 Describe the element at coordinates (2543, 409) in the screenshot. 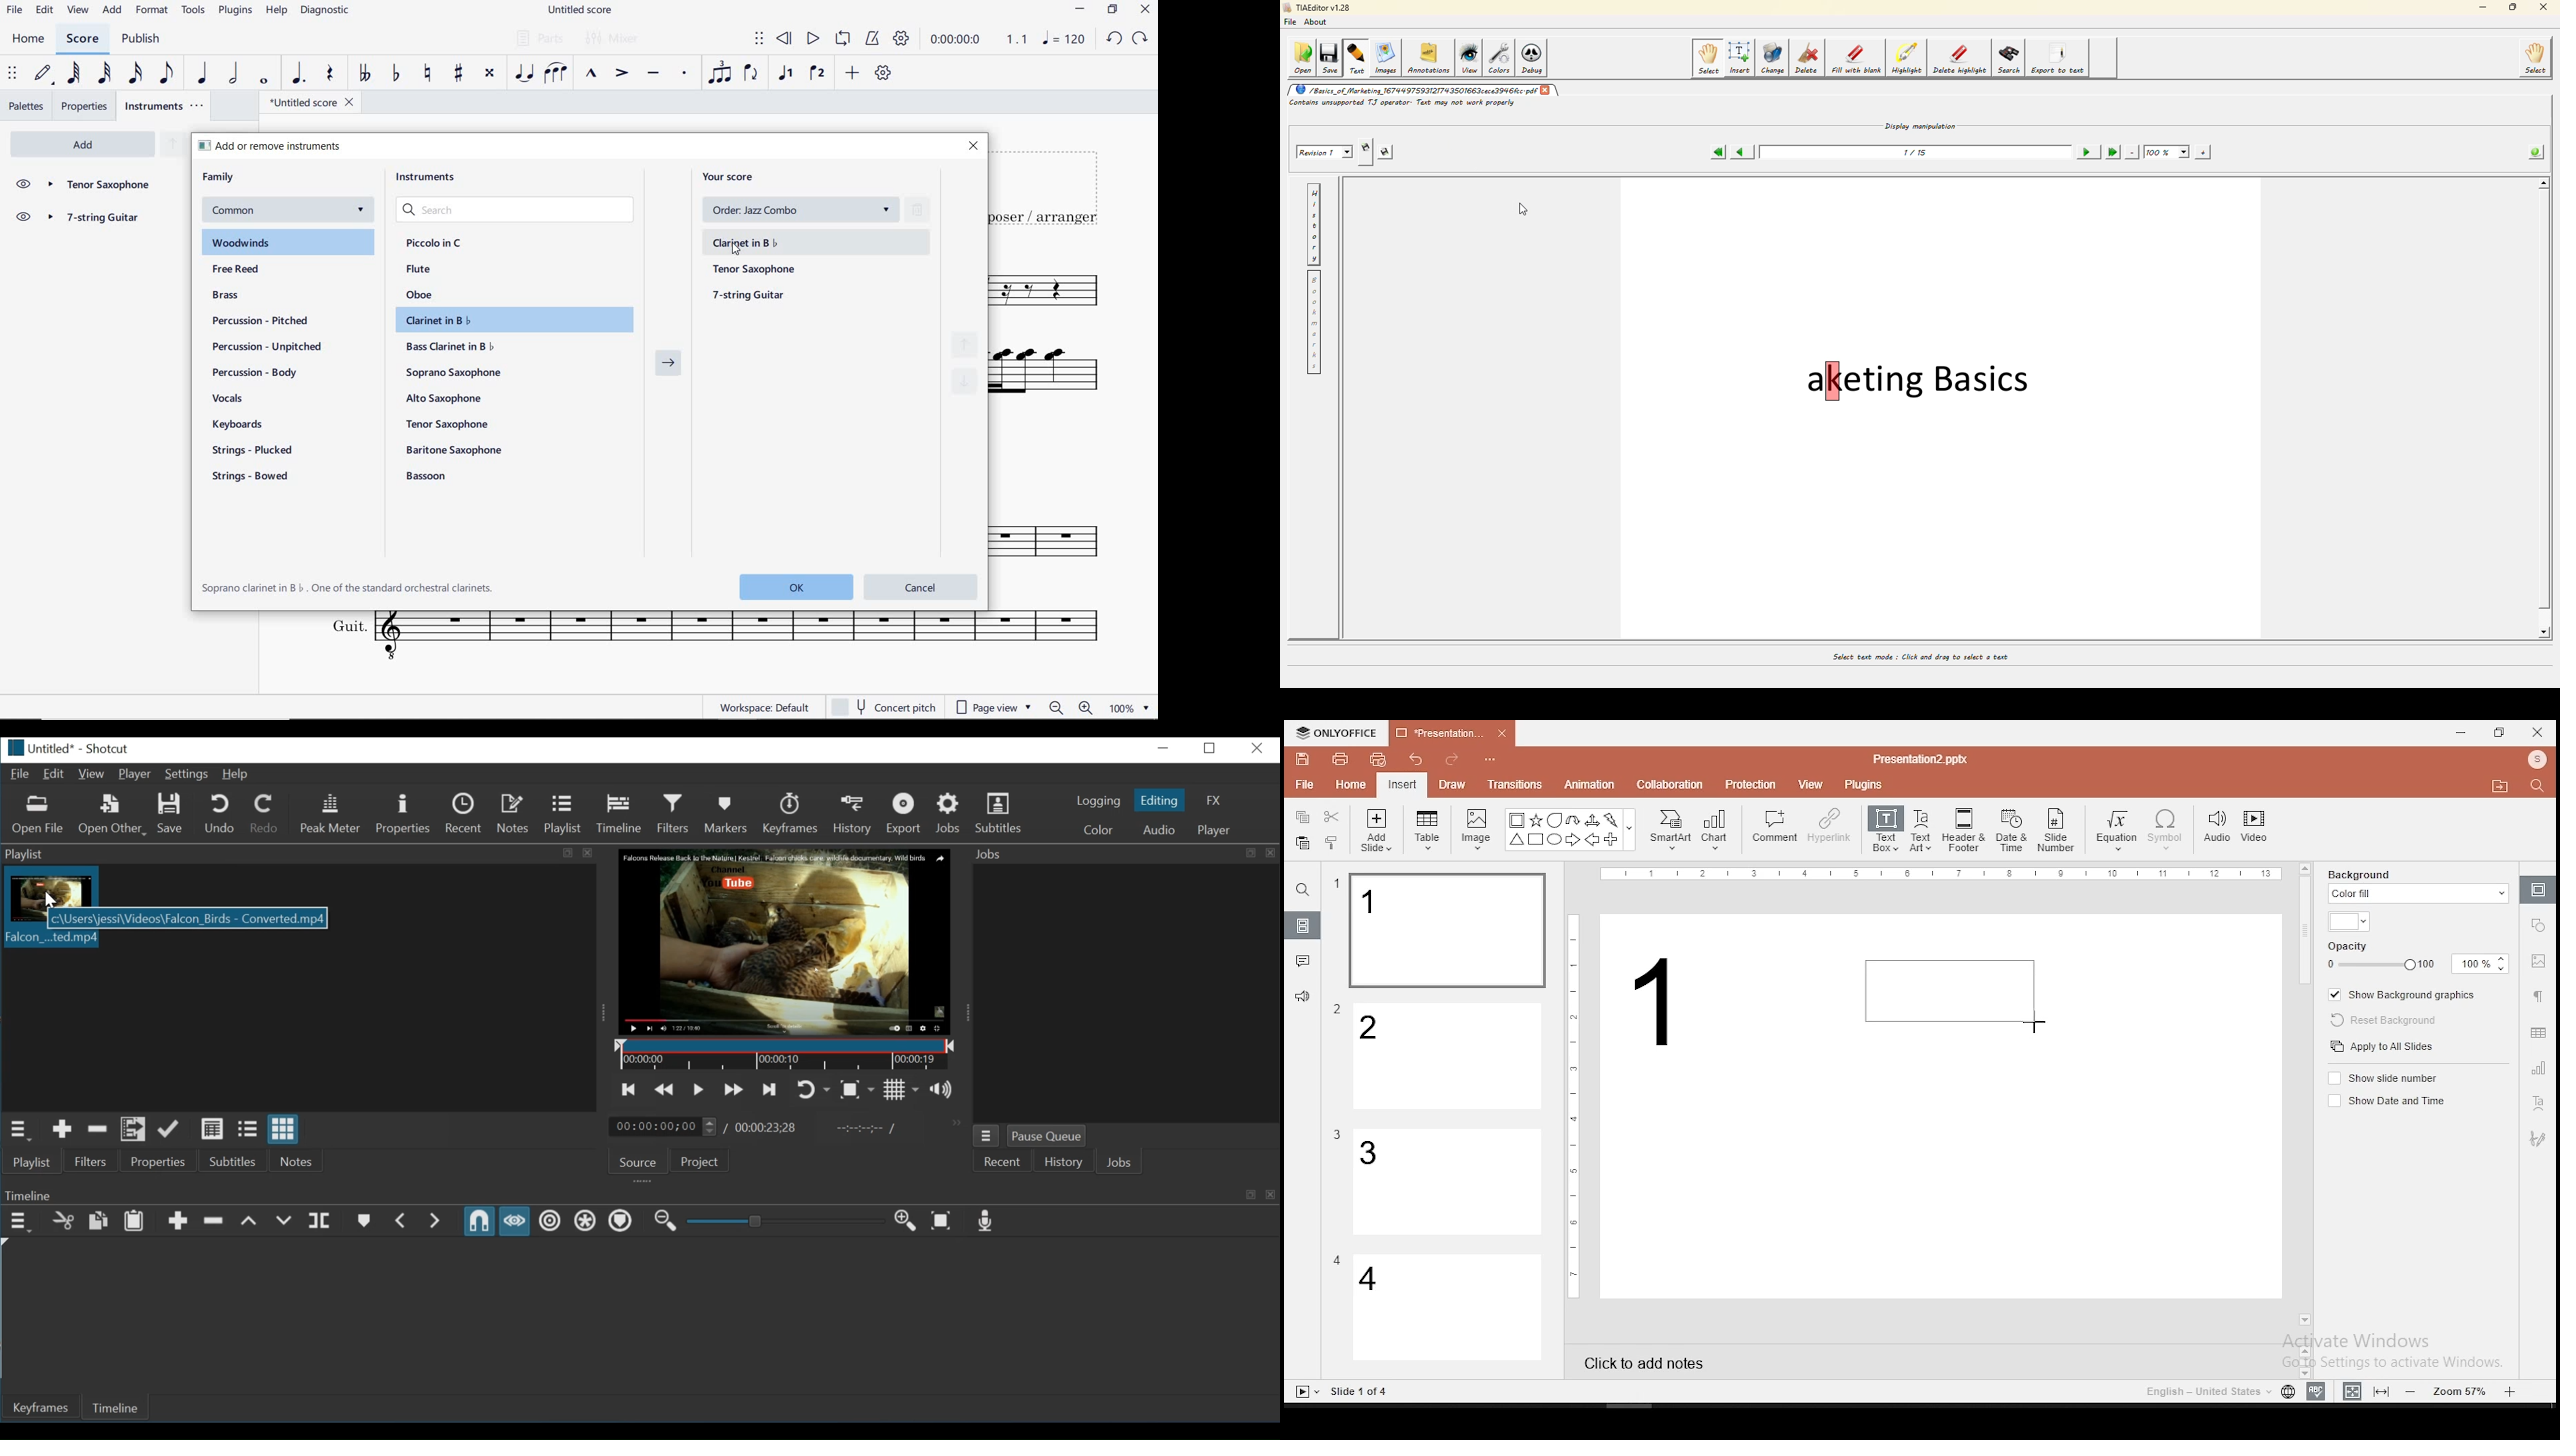

I see `scroll bar` at that location.